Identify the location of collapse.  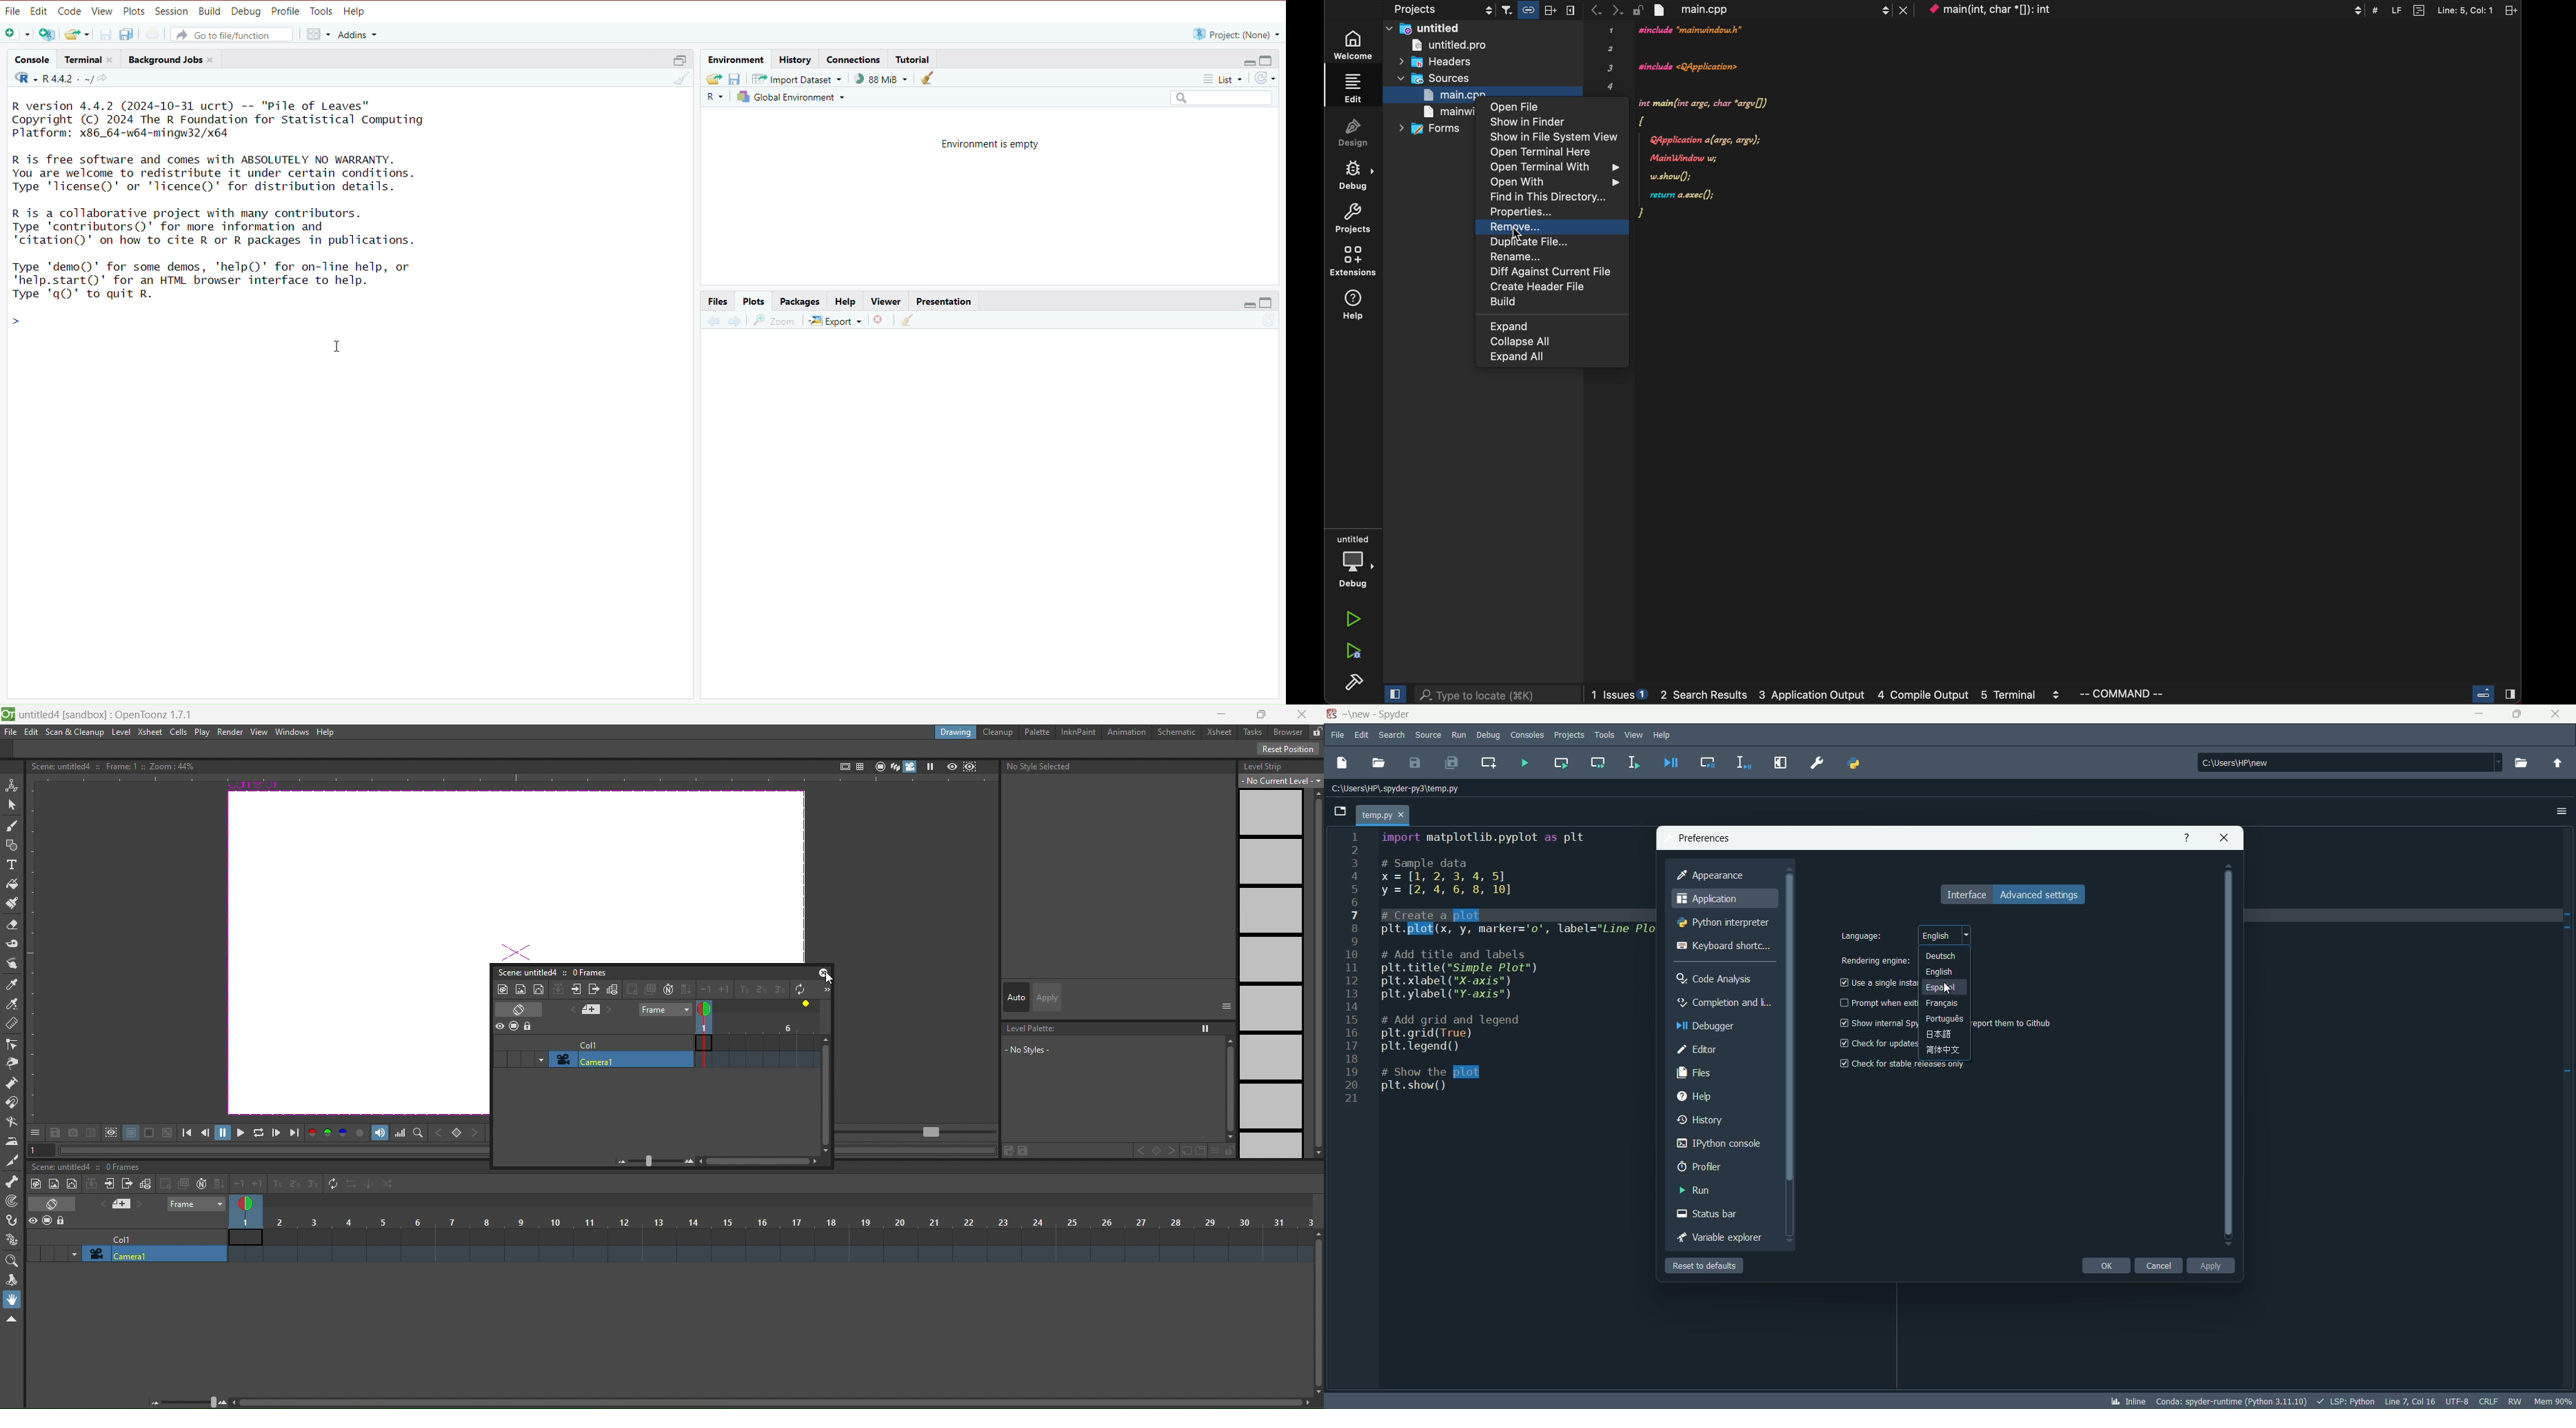
(1268, 303).